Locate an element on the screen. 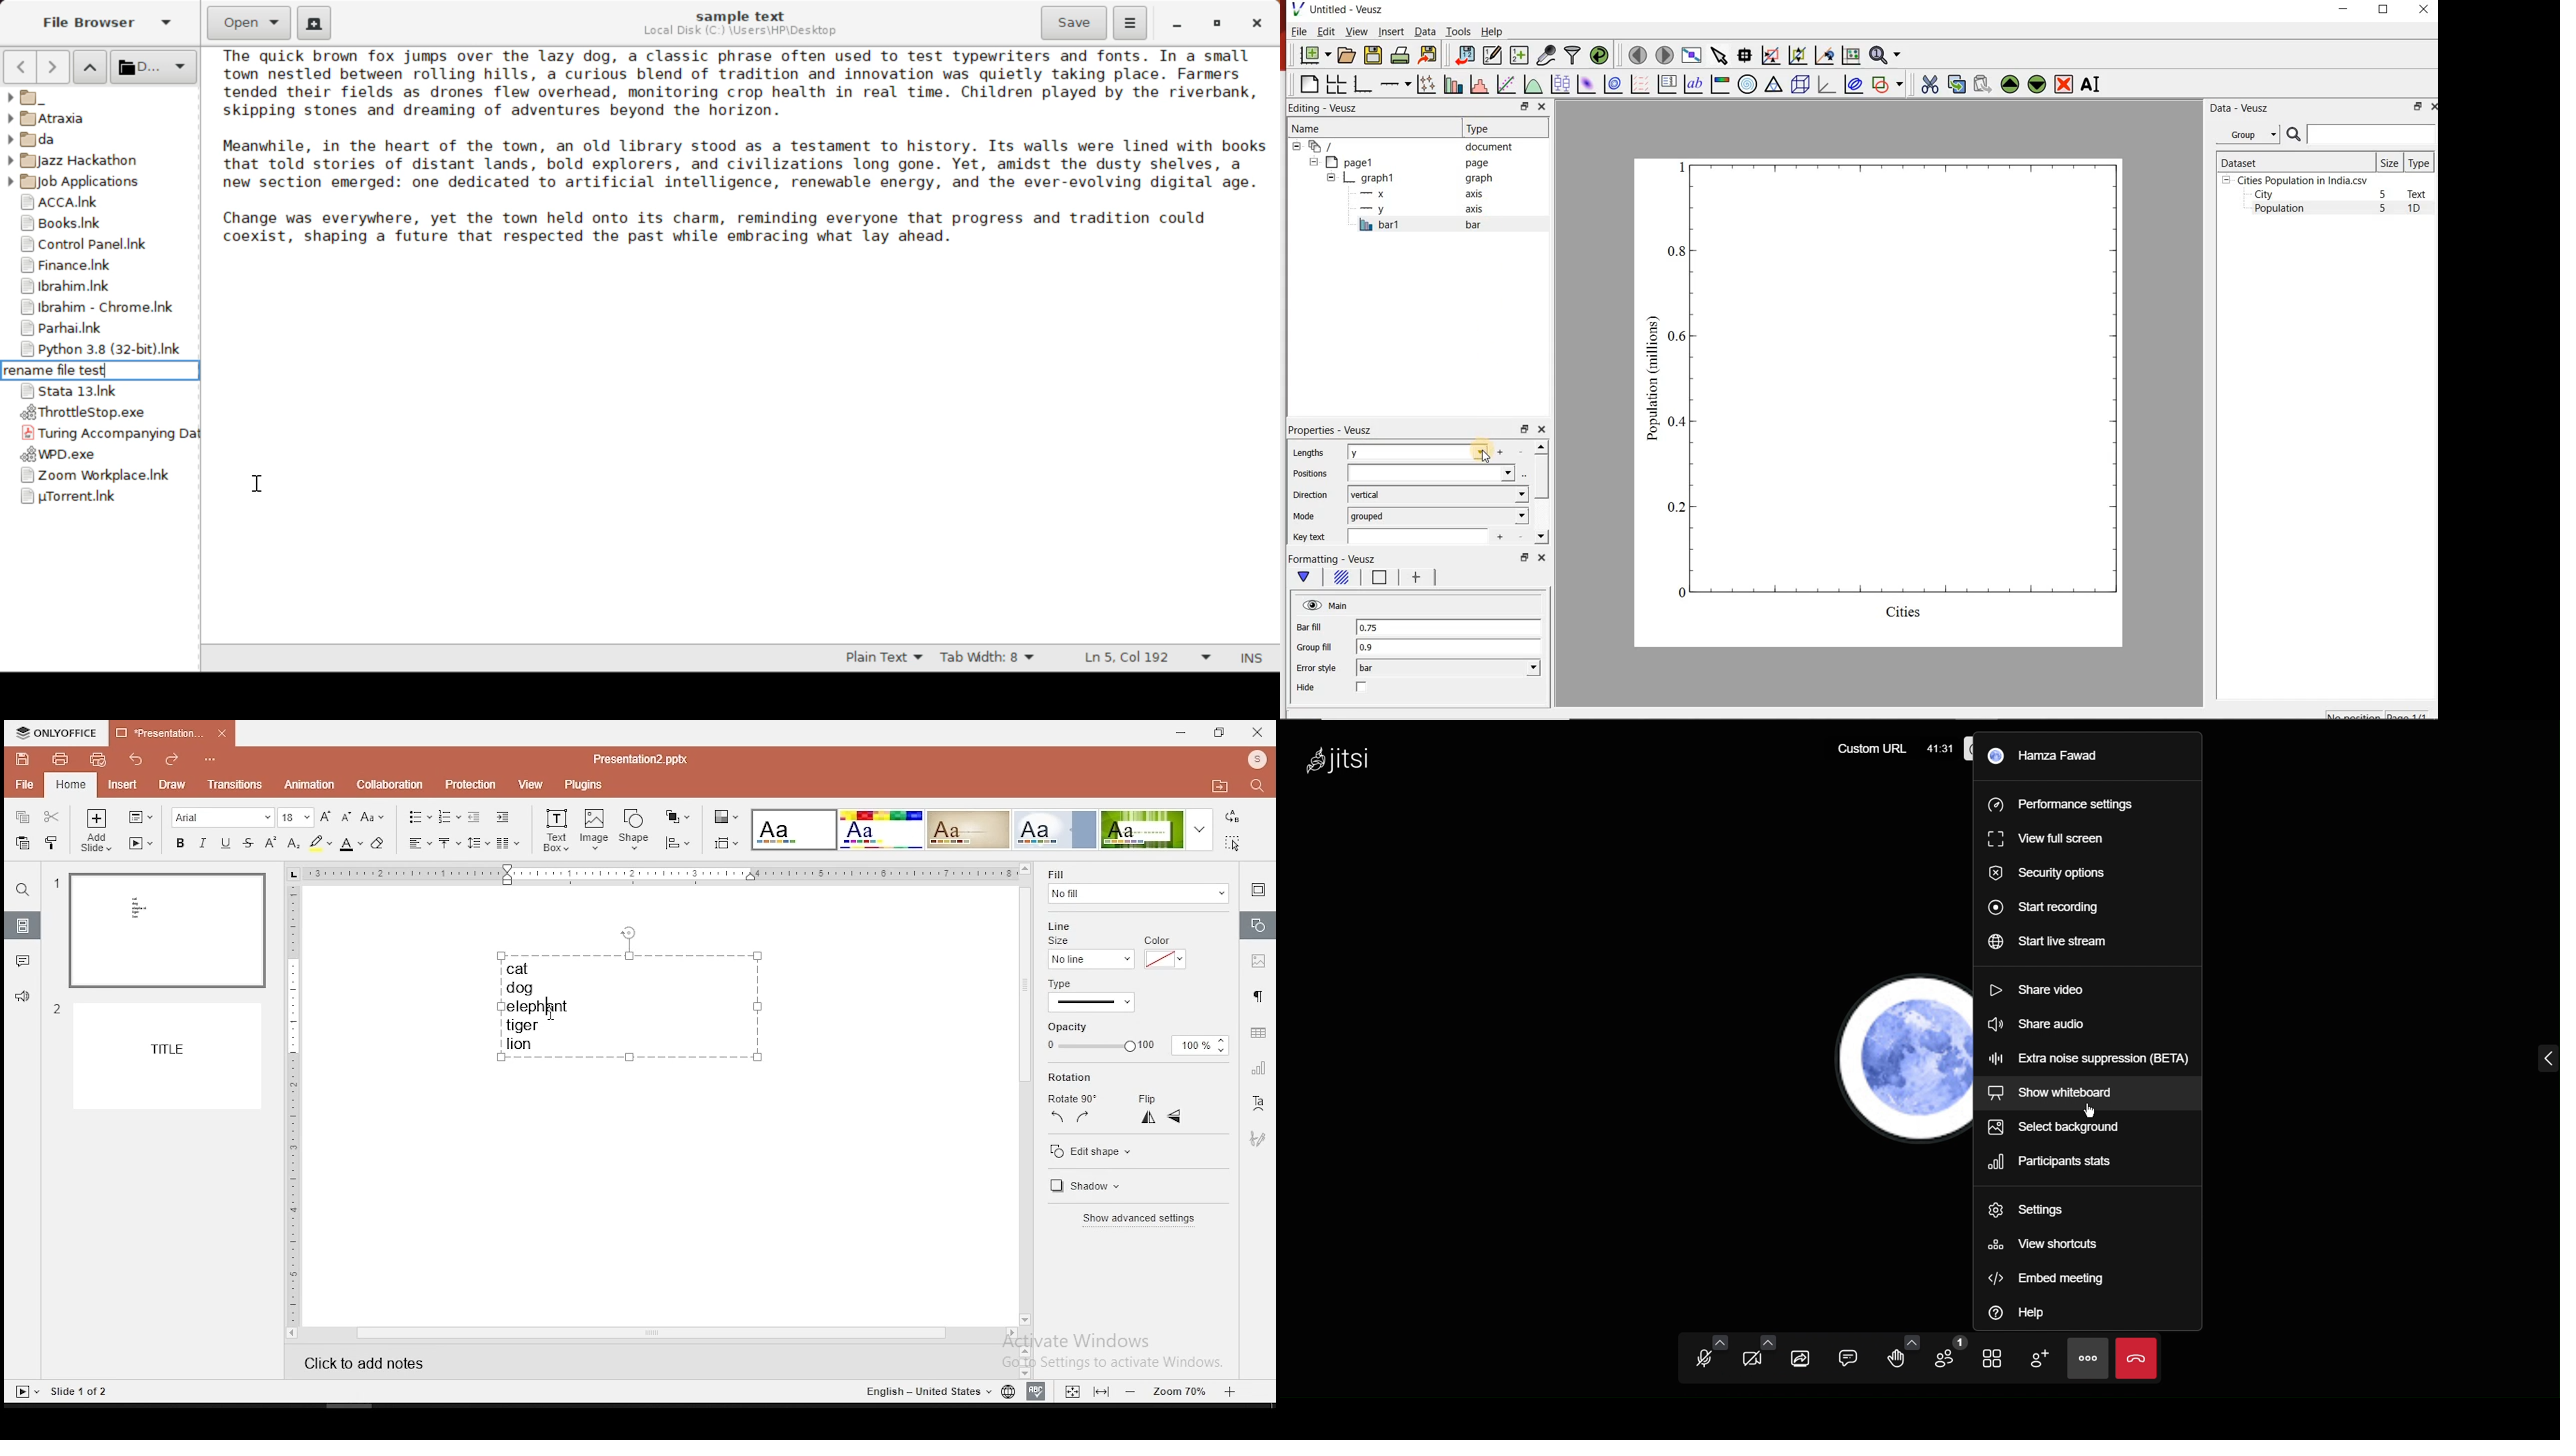 This screenshot has width=2576, height=1456. Ibrahim Folder Shortcut Link is located at coordinates (99, 287).